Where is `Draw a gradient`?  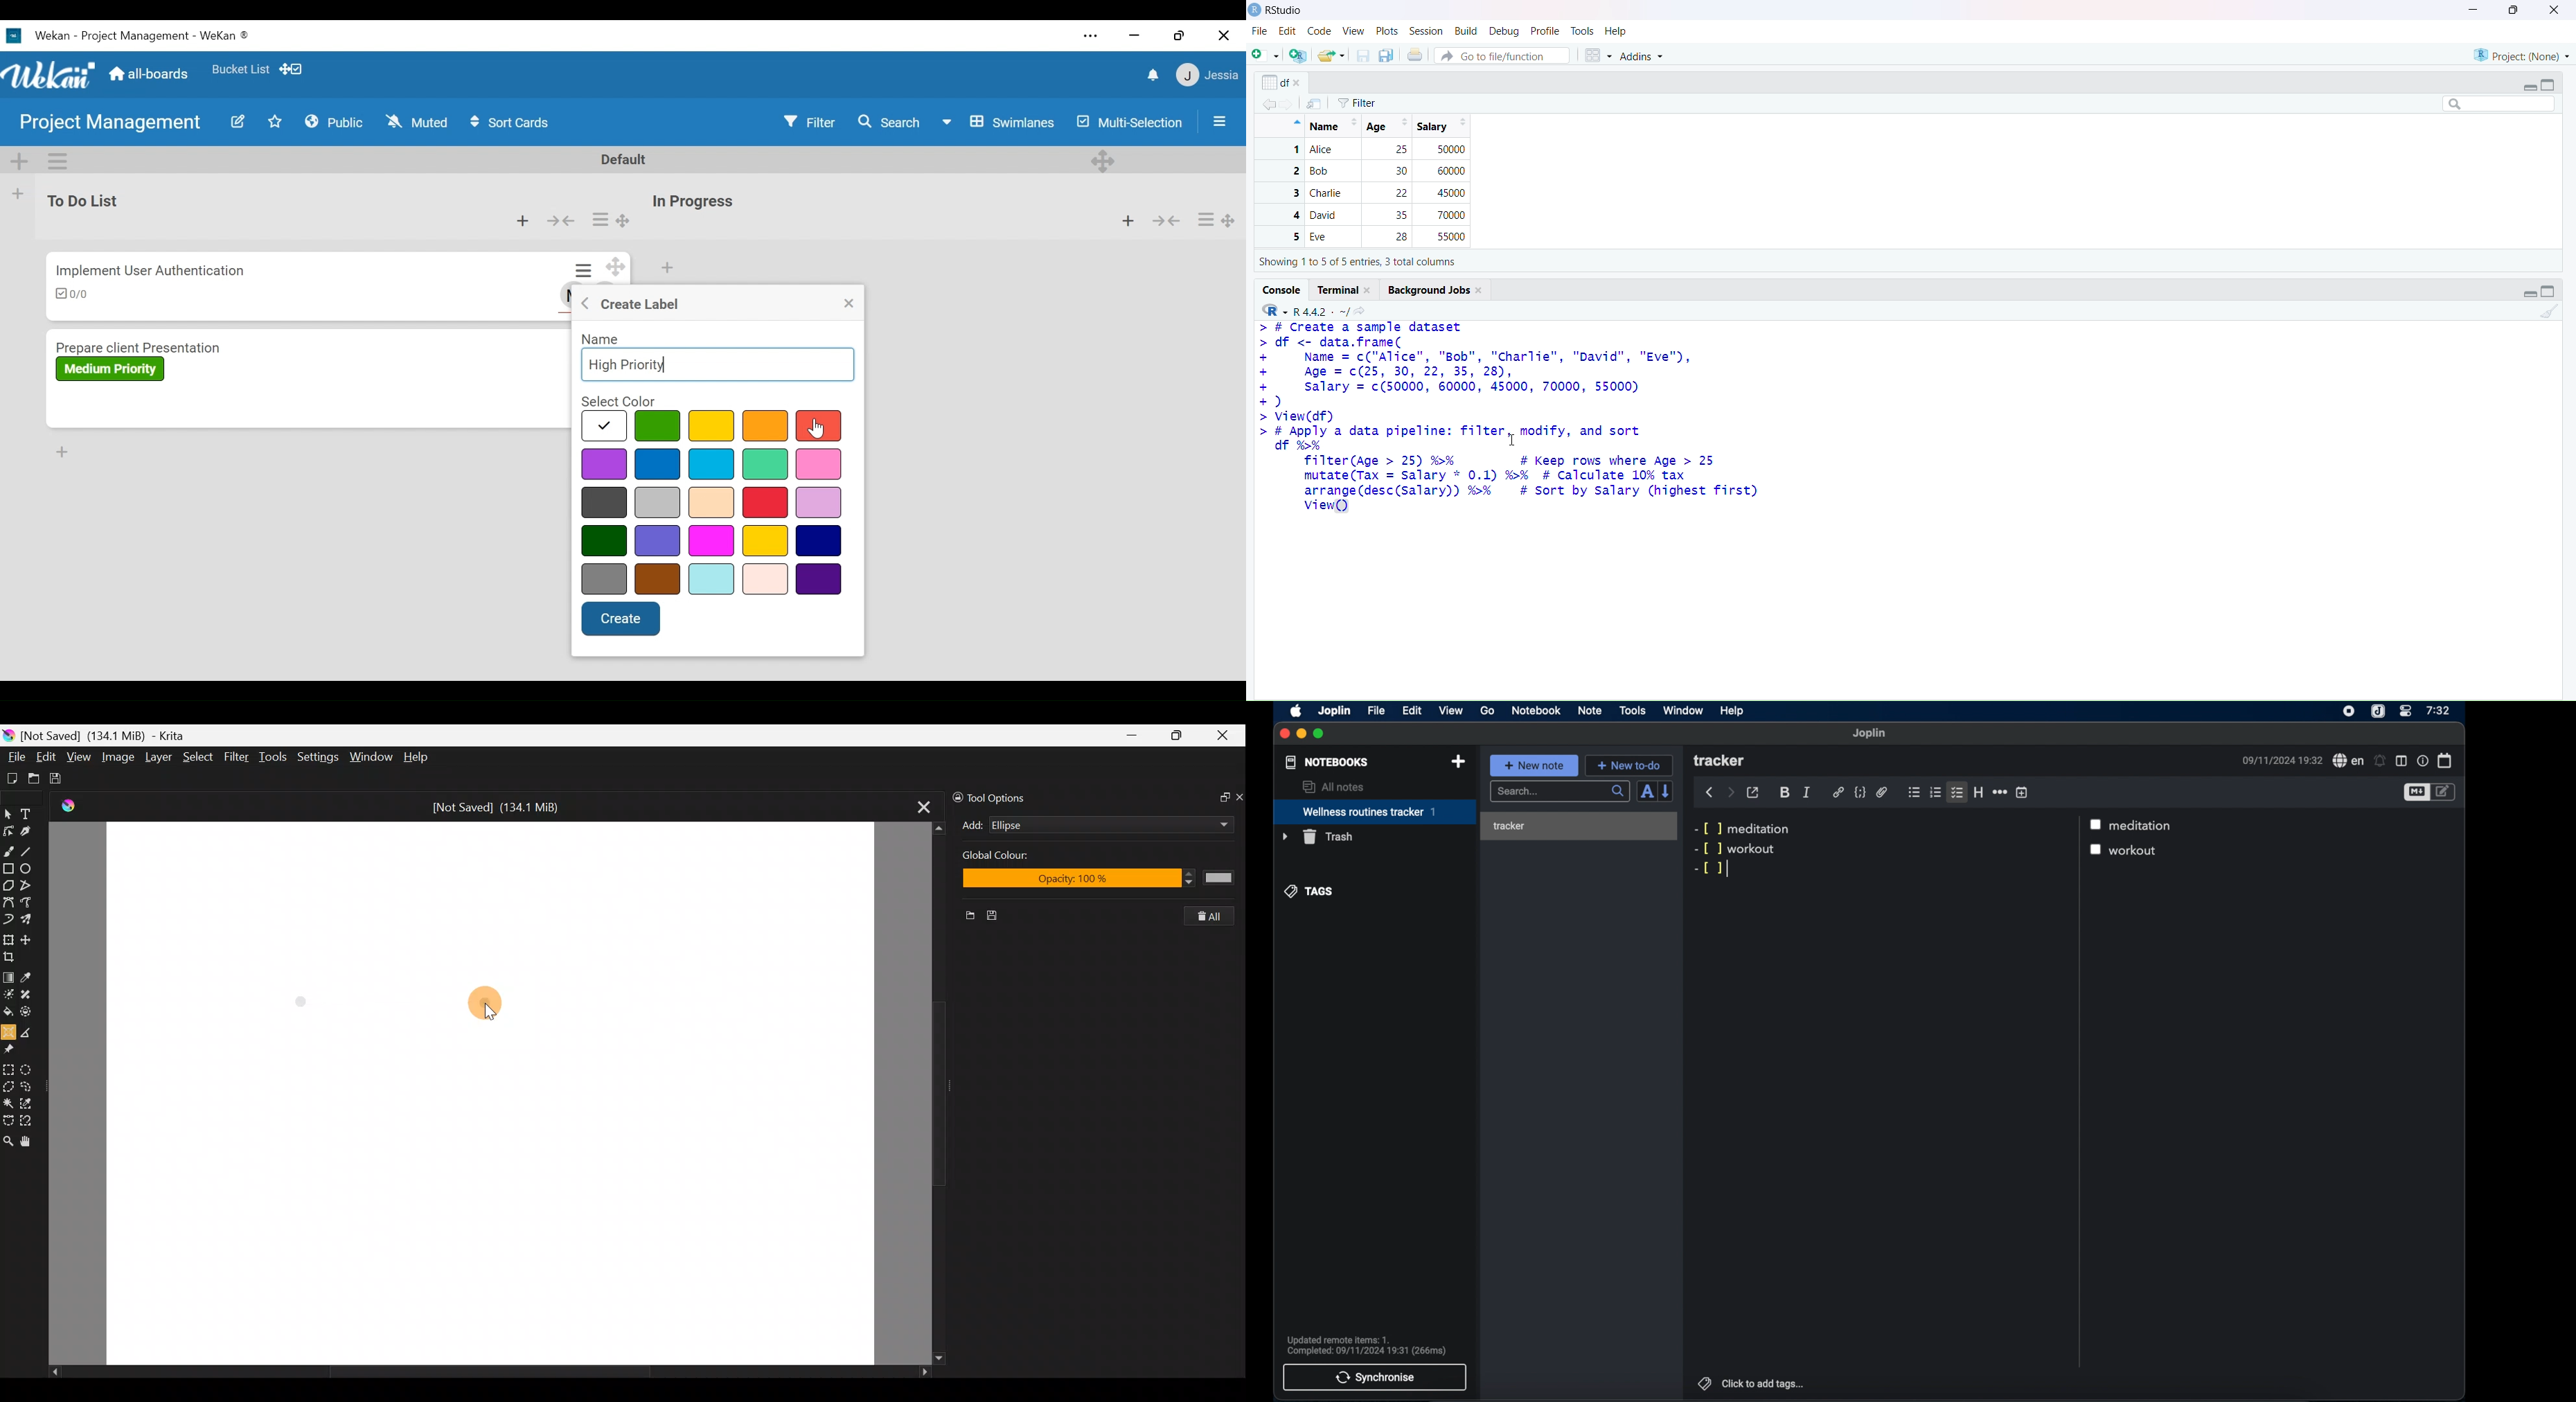 Draw a gradient is located at coordinates (8, 976).